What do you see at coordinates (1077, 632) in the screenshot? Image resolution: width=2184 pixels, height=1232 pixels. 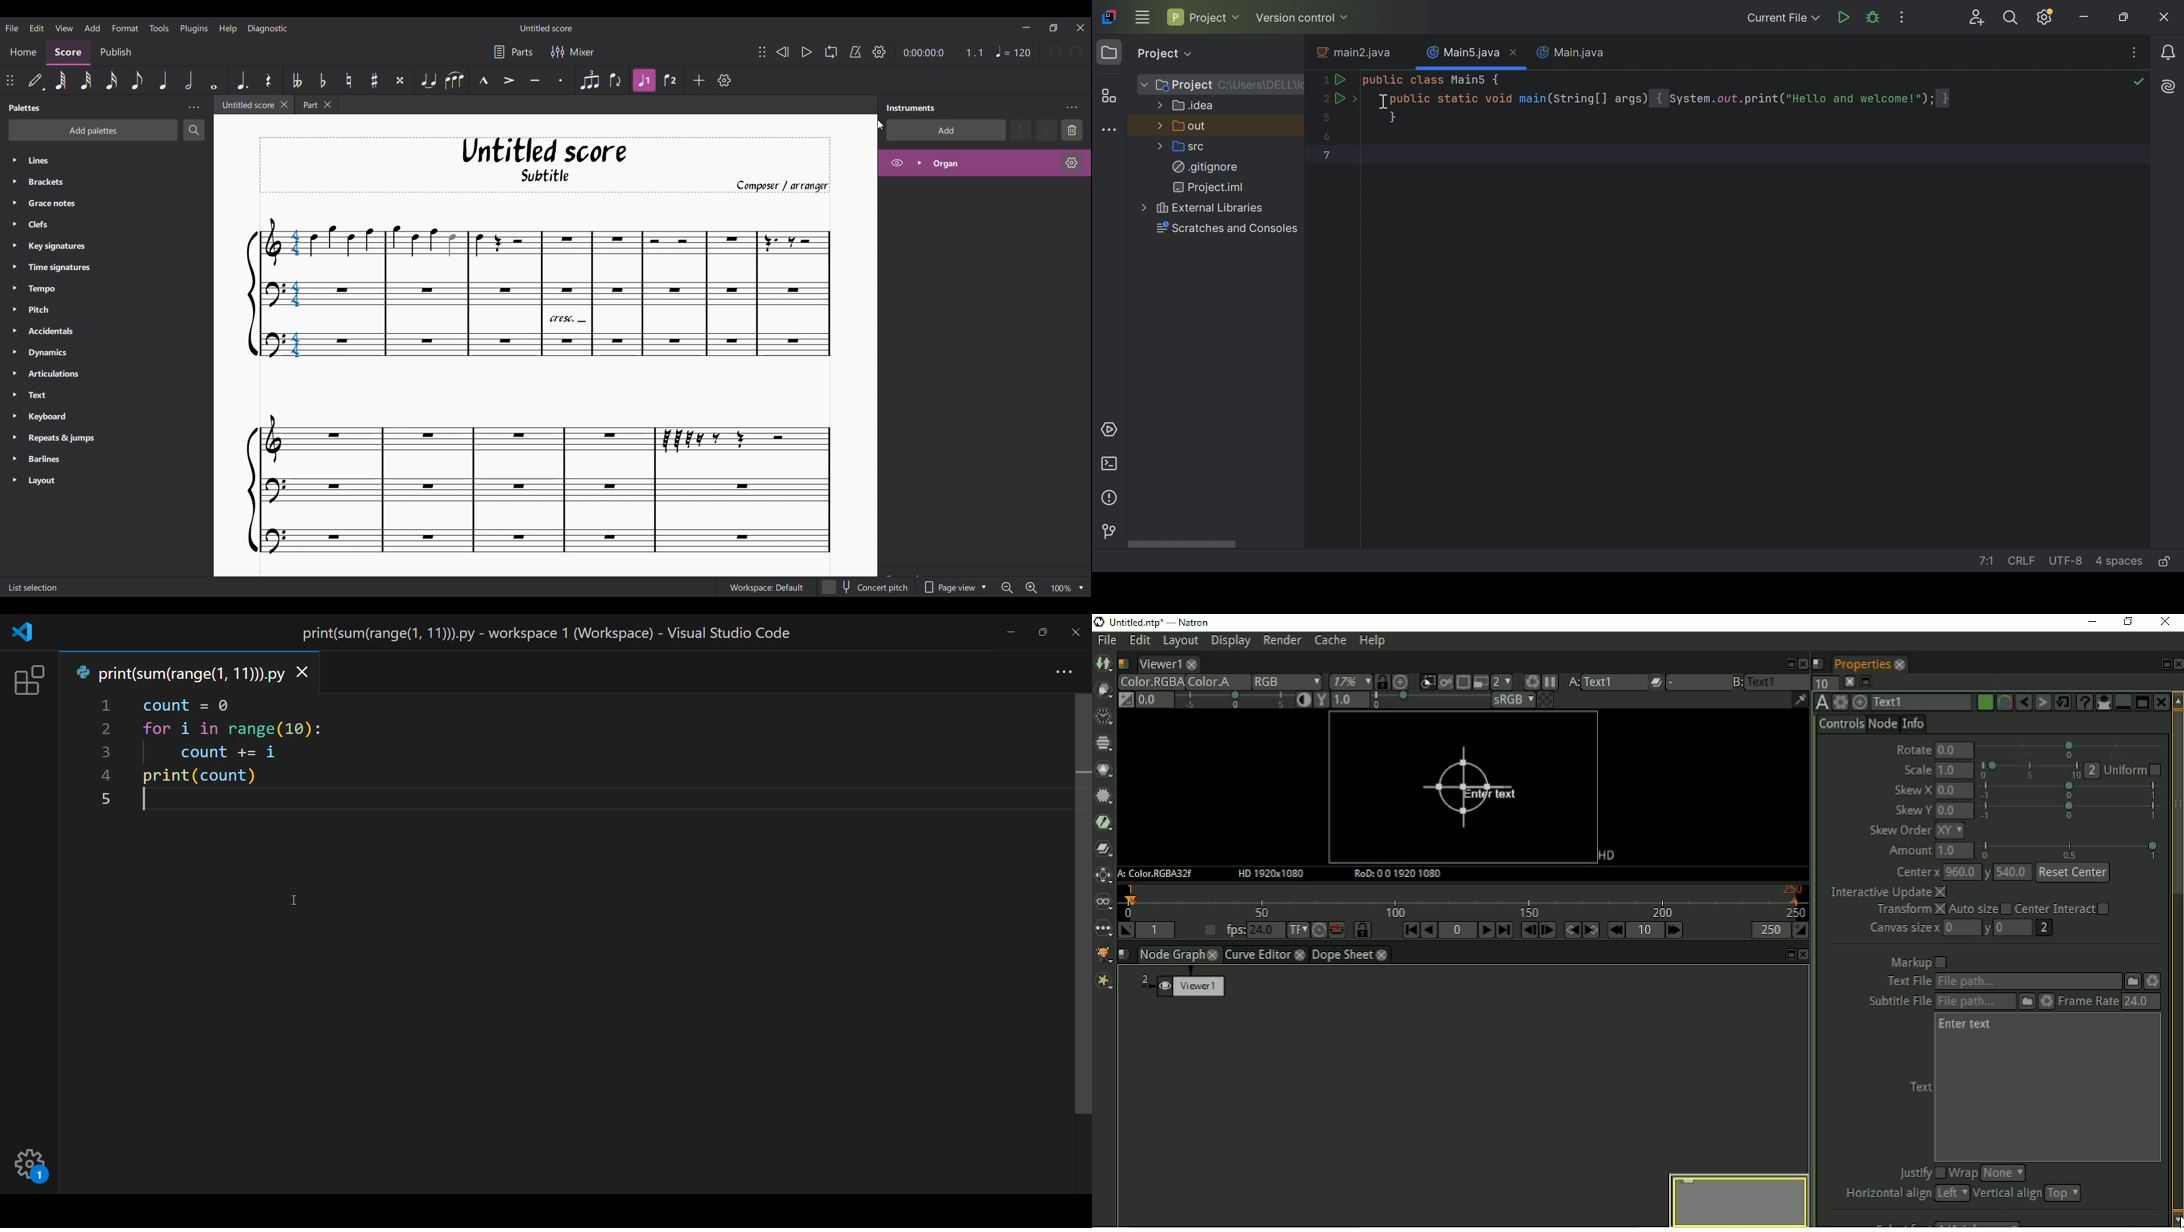 I see `close` at bounding box center [1077, 632].